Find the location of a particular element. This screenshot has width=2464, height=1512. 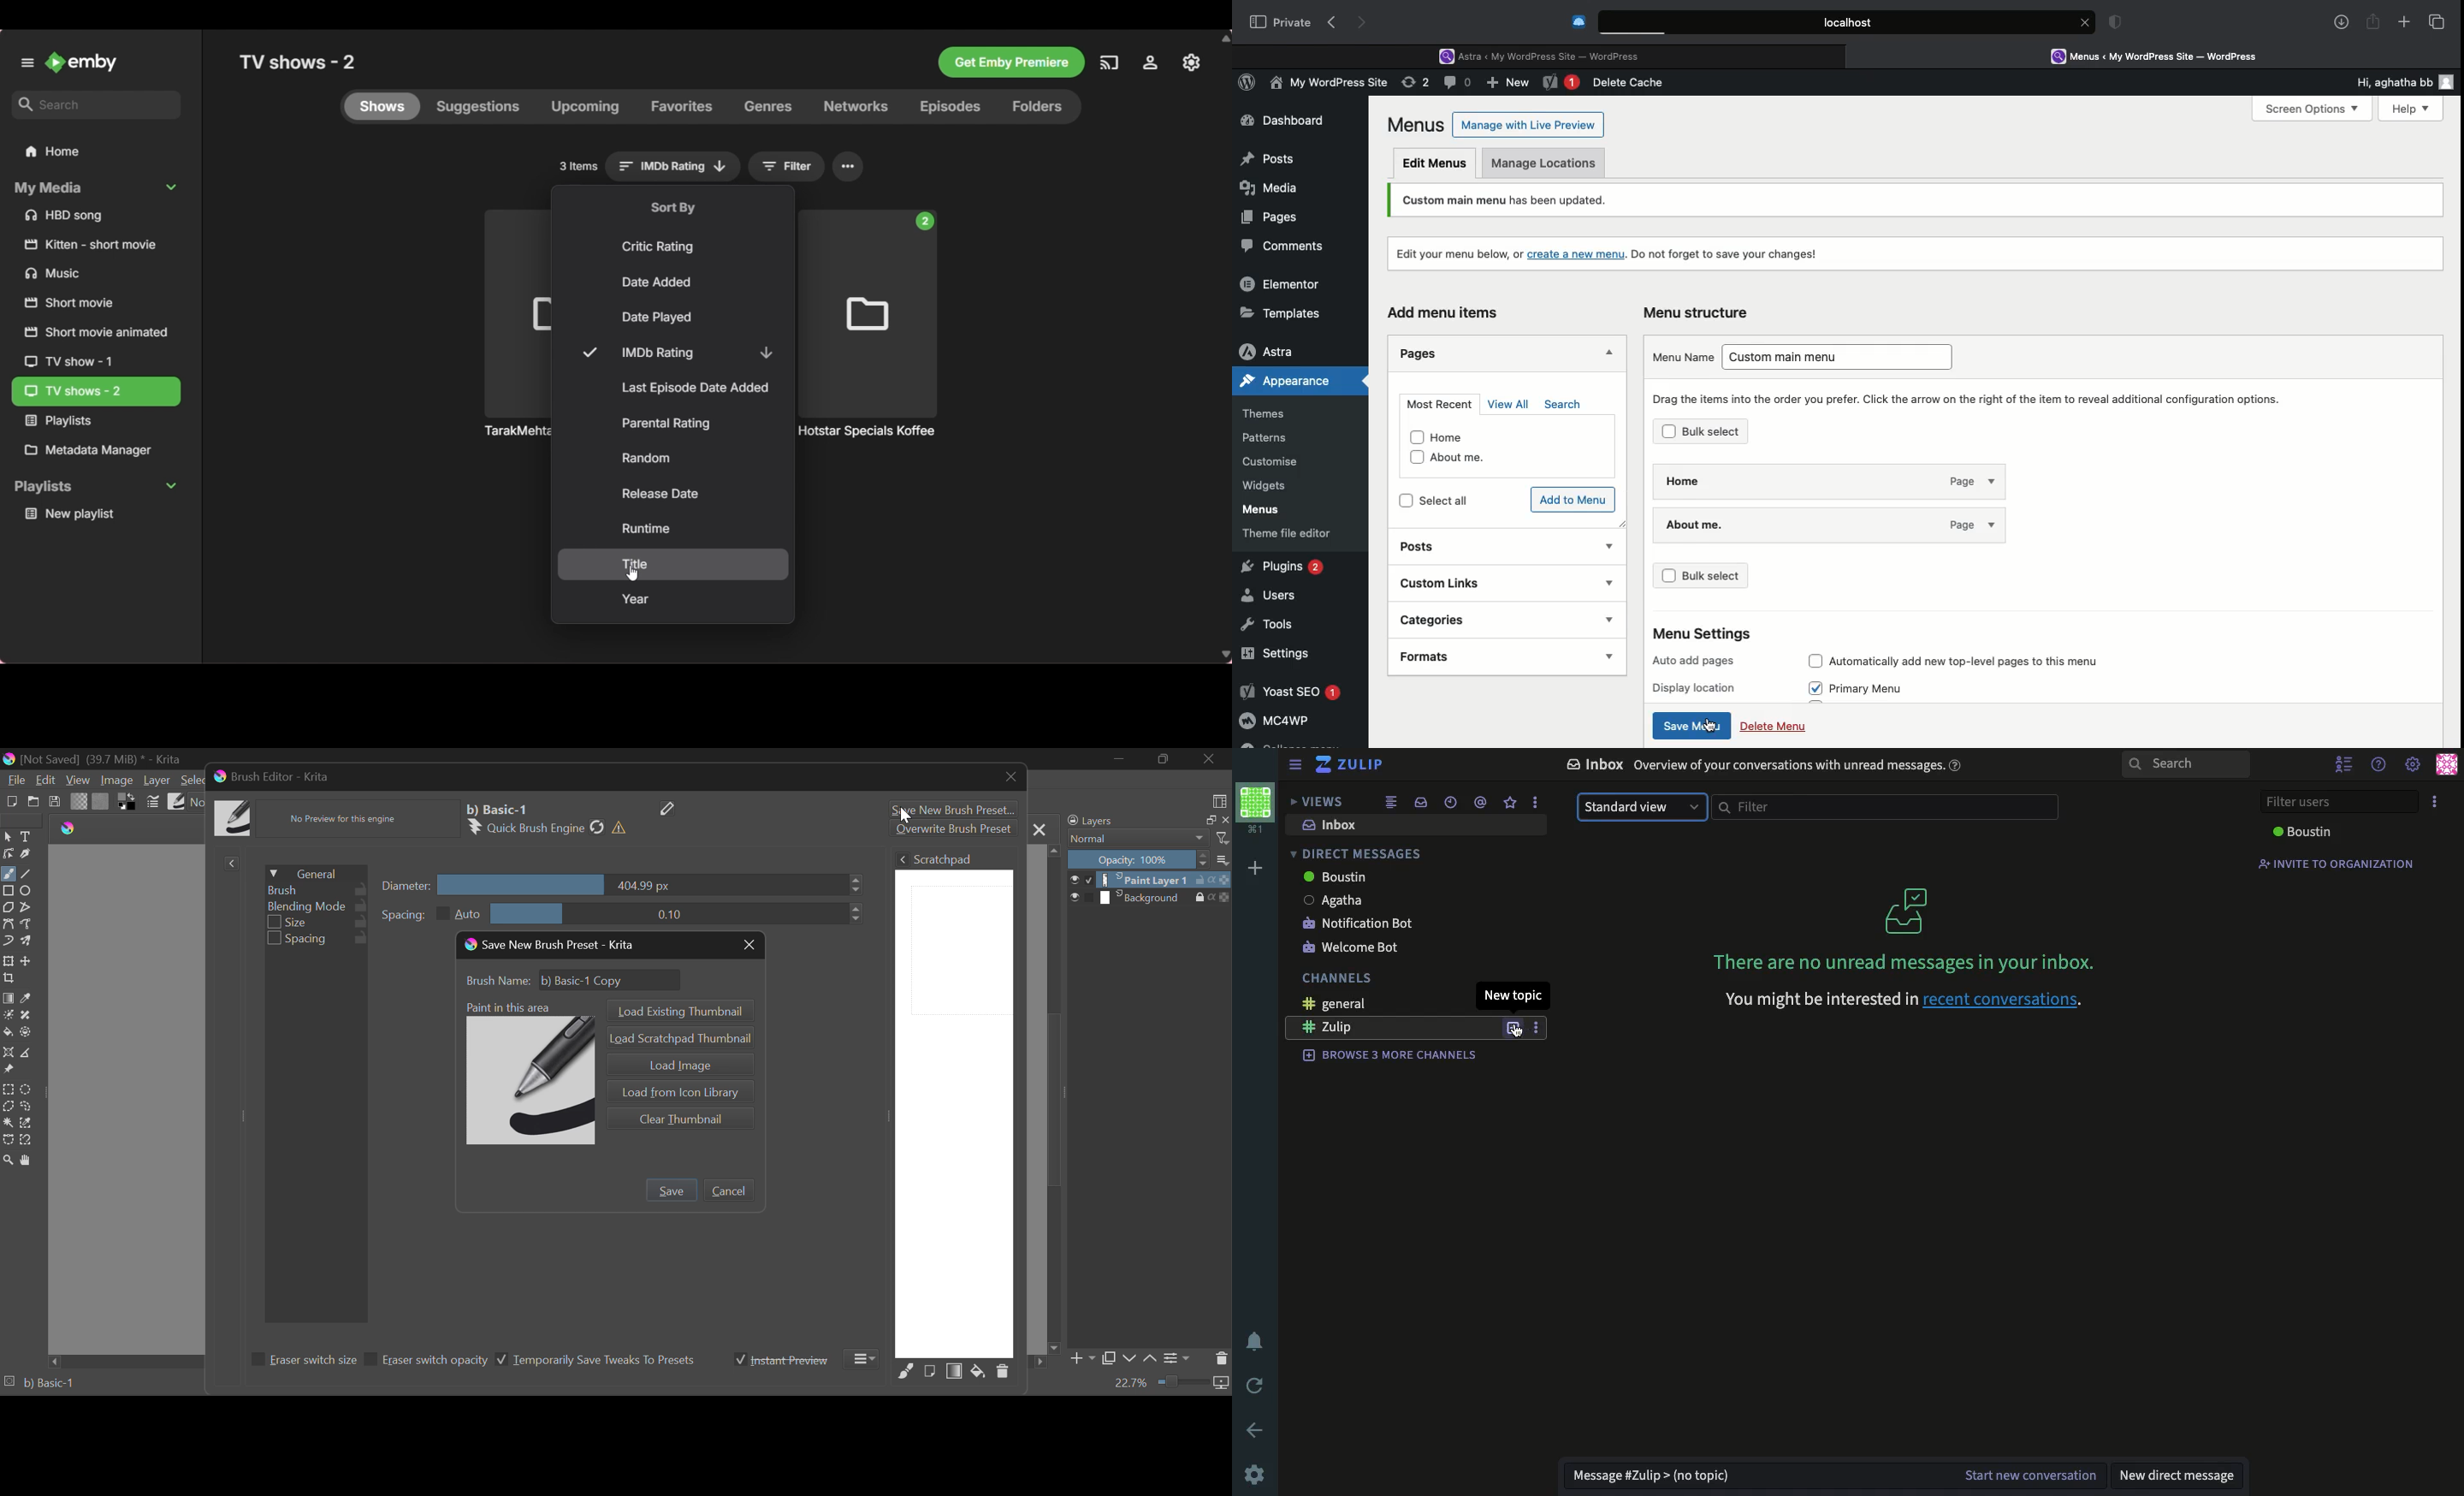

welcome bot is located at coordinates (1353, 948).